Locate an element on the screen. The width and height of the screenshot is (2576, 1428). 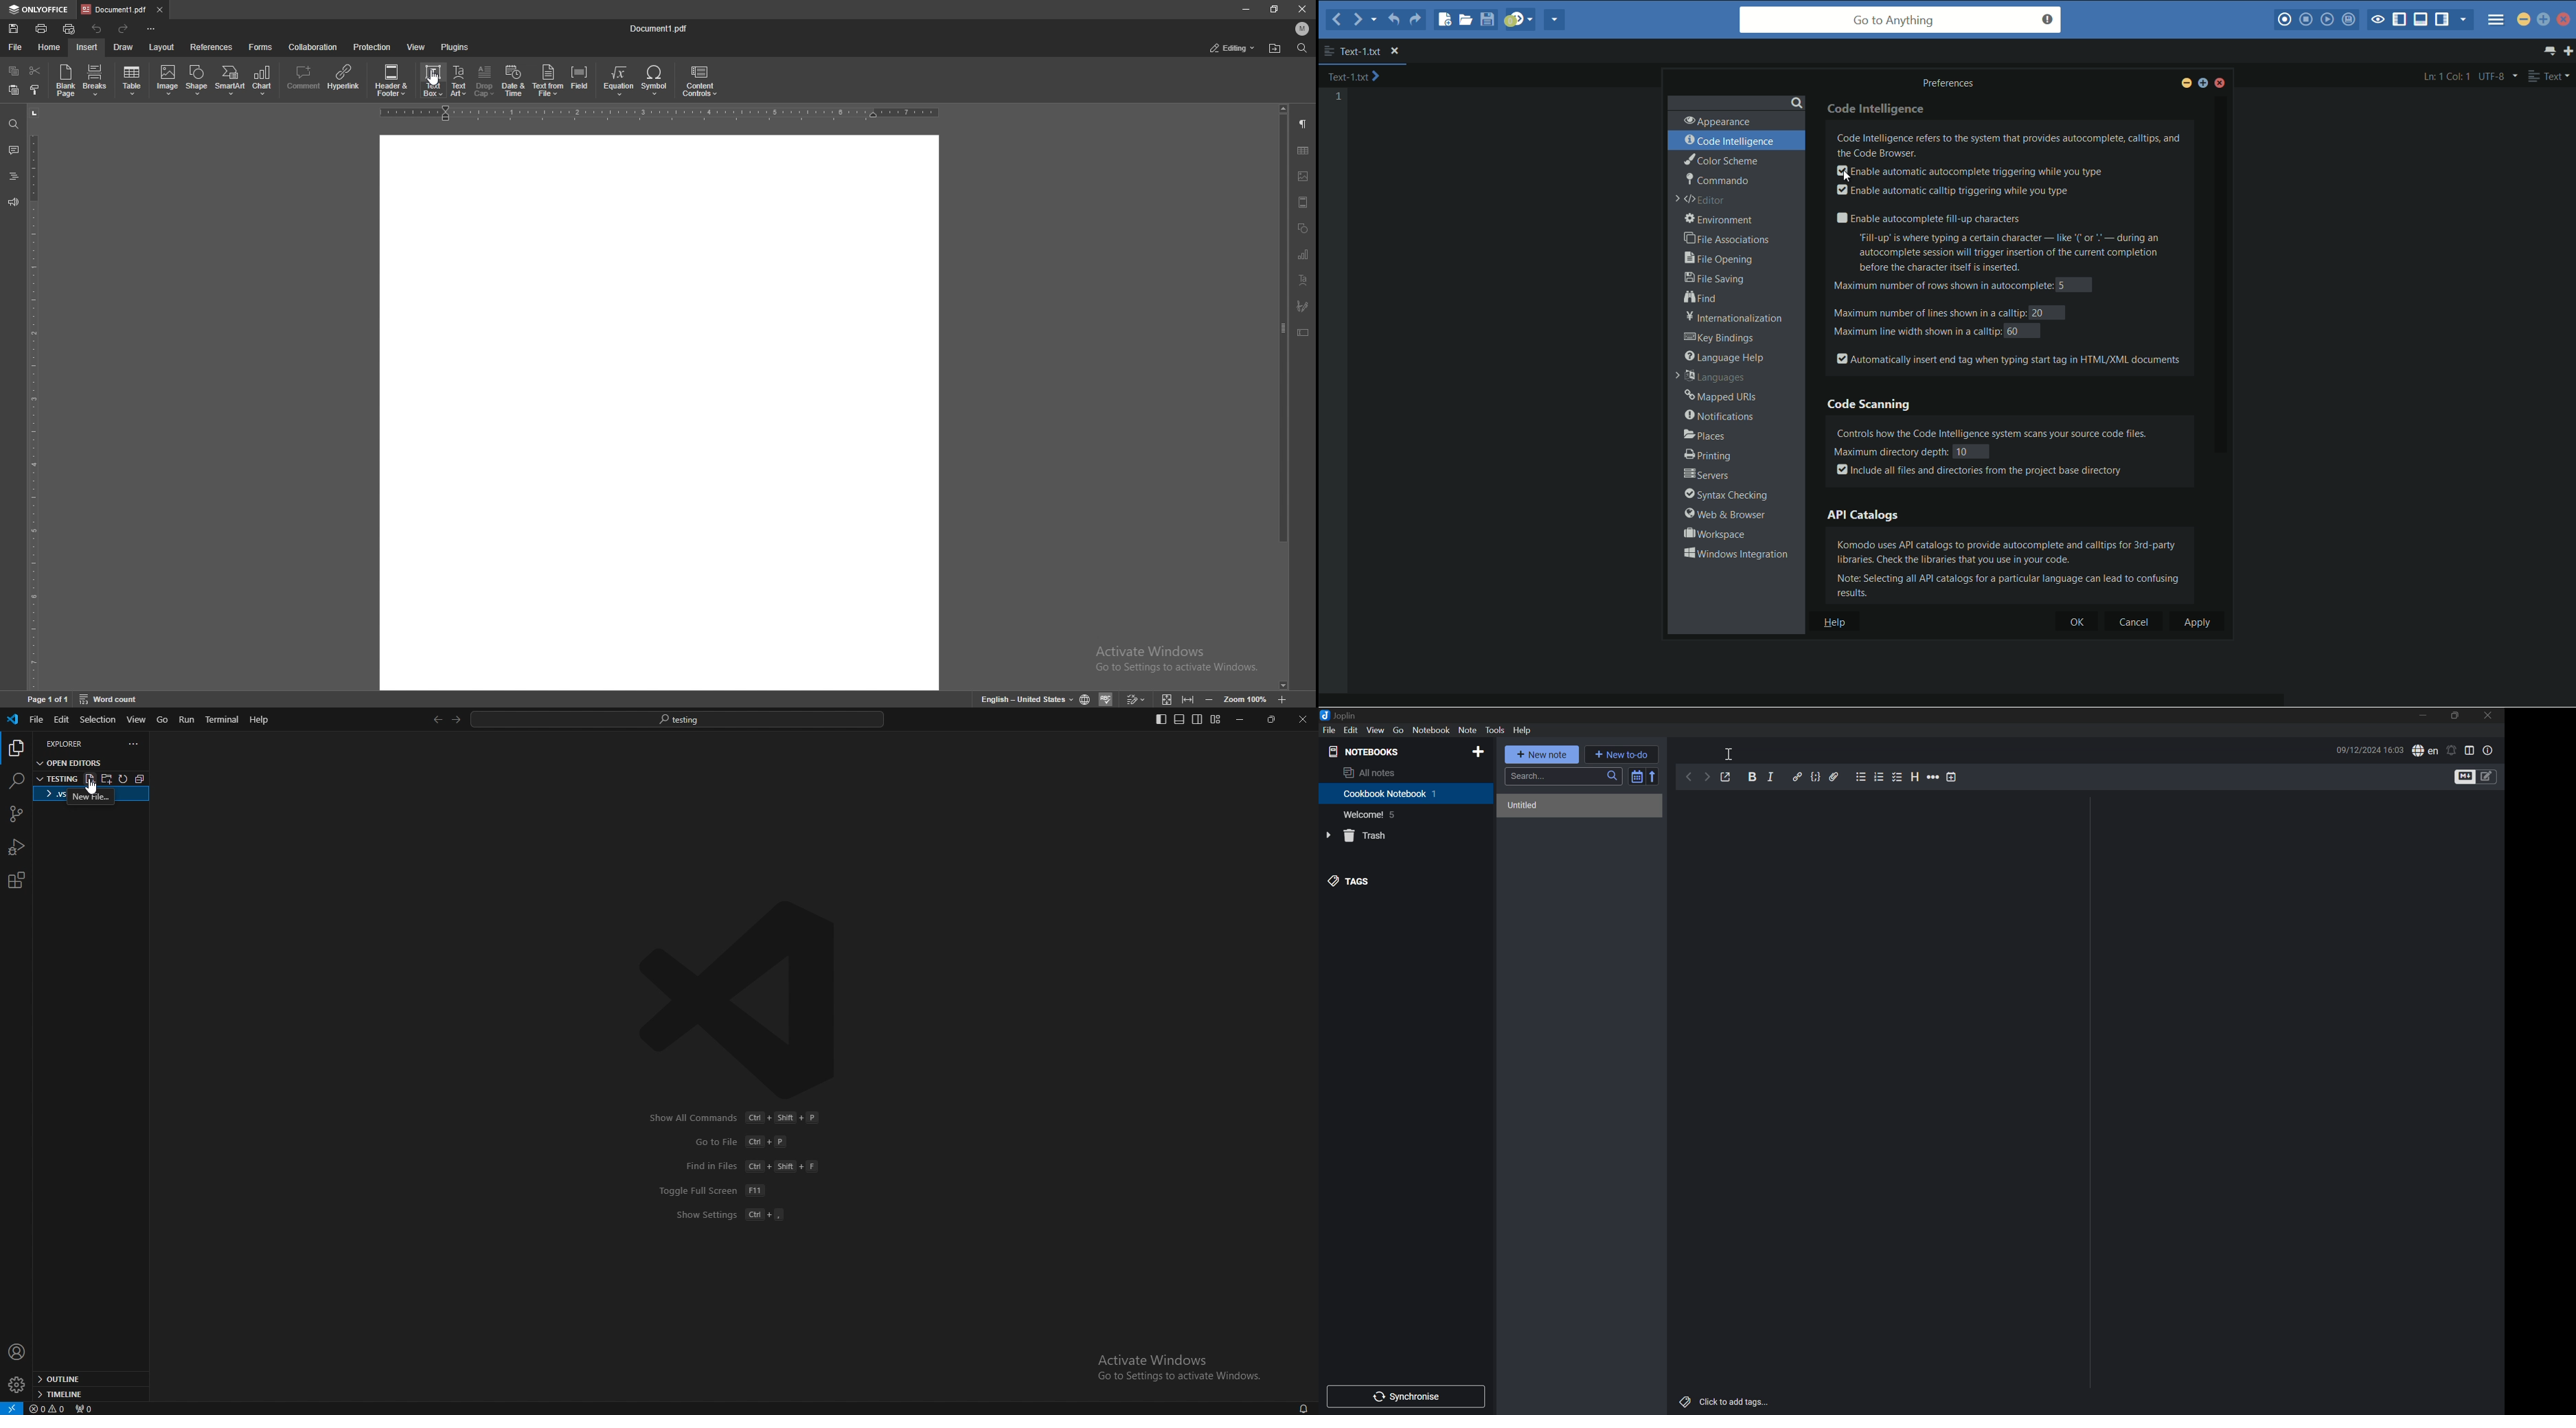
Insert/edit link is located at coordinates (1797, 776).